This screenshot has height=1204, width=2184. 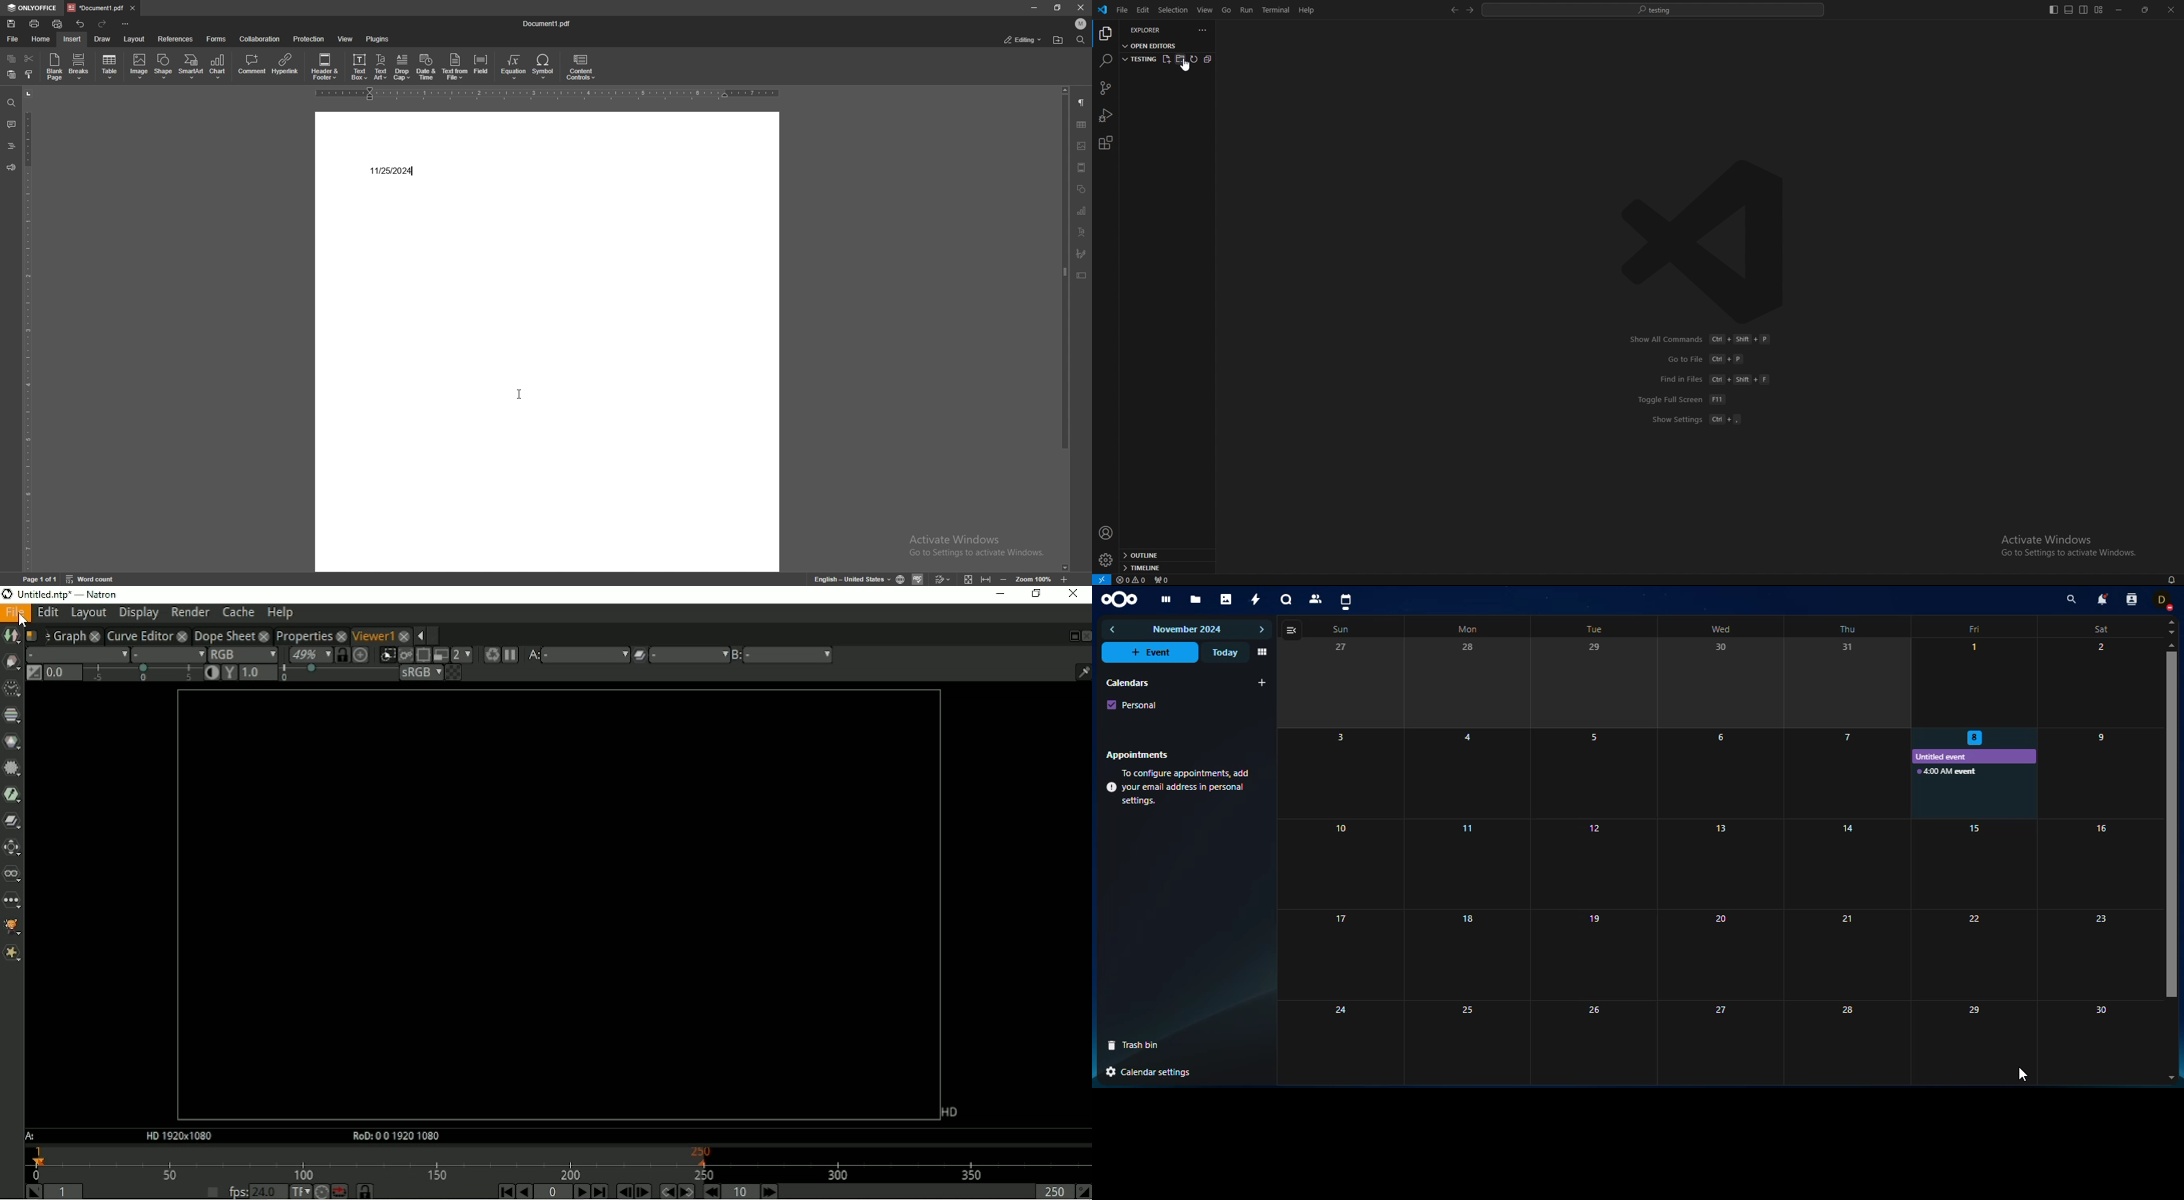 What do you see at coordinates (1065, 580) in the screenshot?
I see `zoom in` at bounding box center [1065, 580].